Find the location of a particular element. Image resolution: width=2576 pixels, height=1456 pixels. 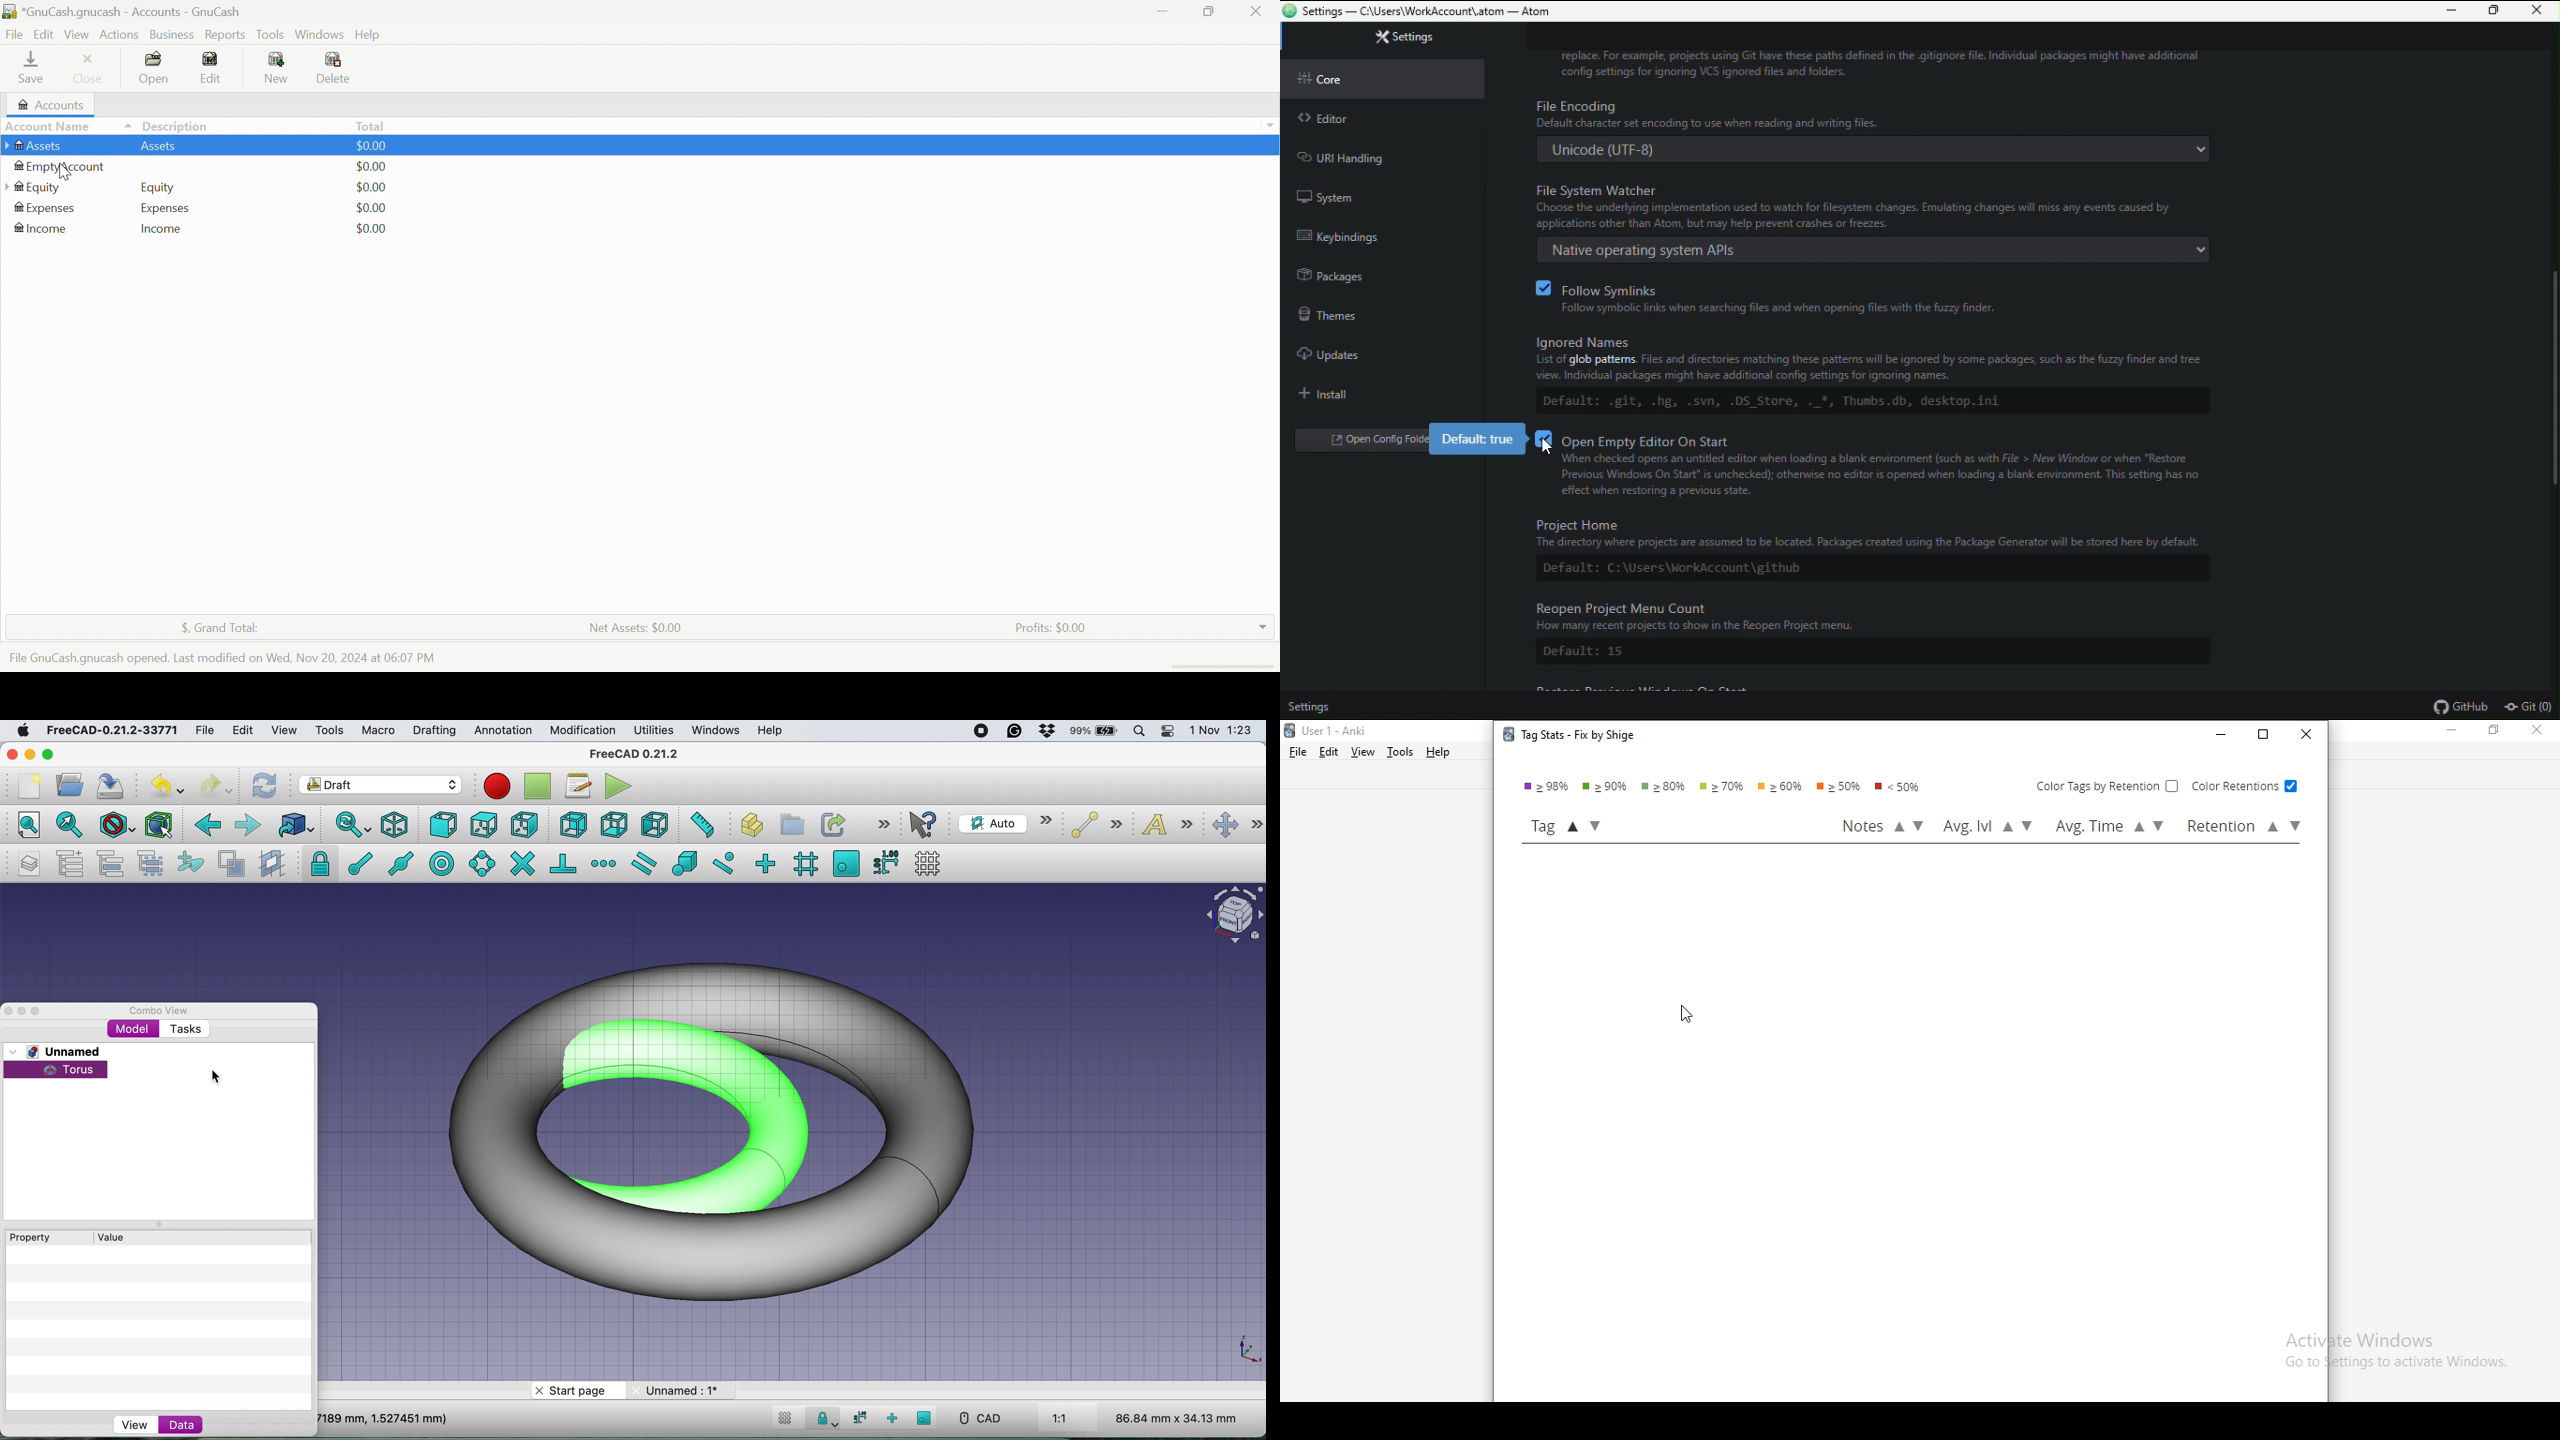

View is located at coordinates (77, 35).